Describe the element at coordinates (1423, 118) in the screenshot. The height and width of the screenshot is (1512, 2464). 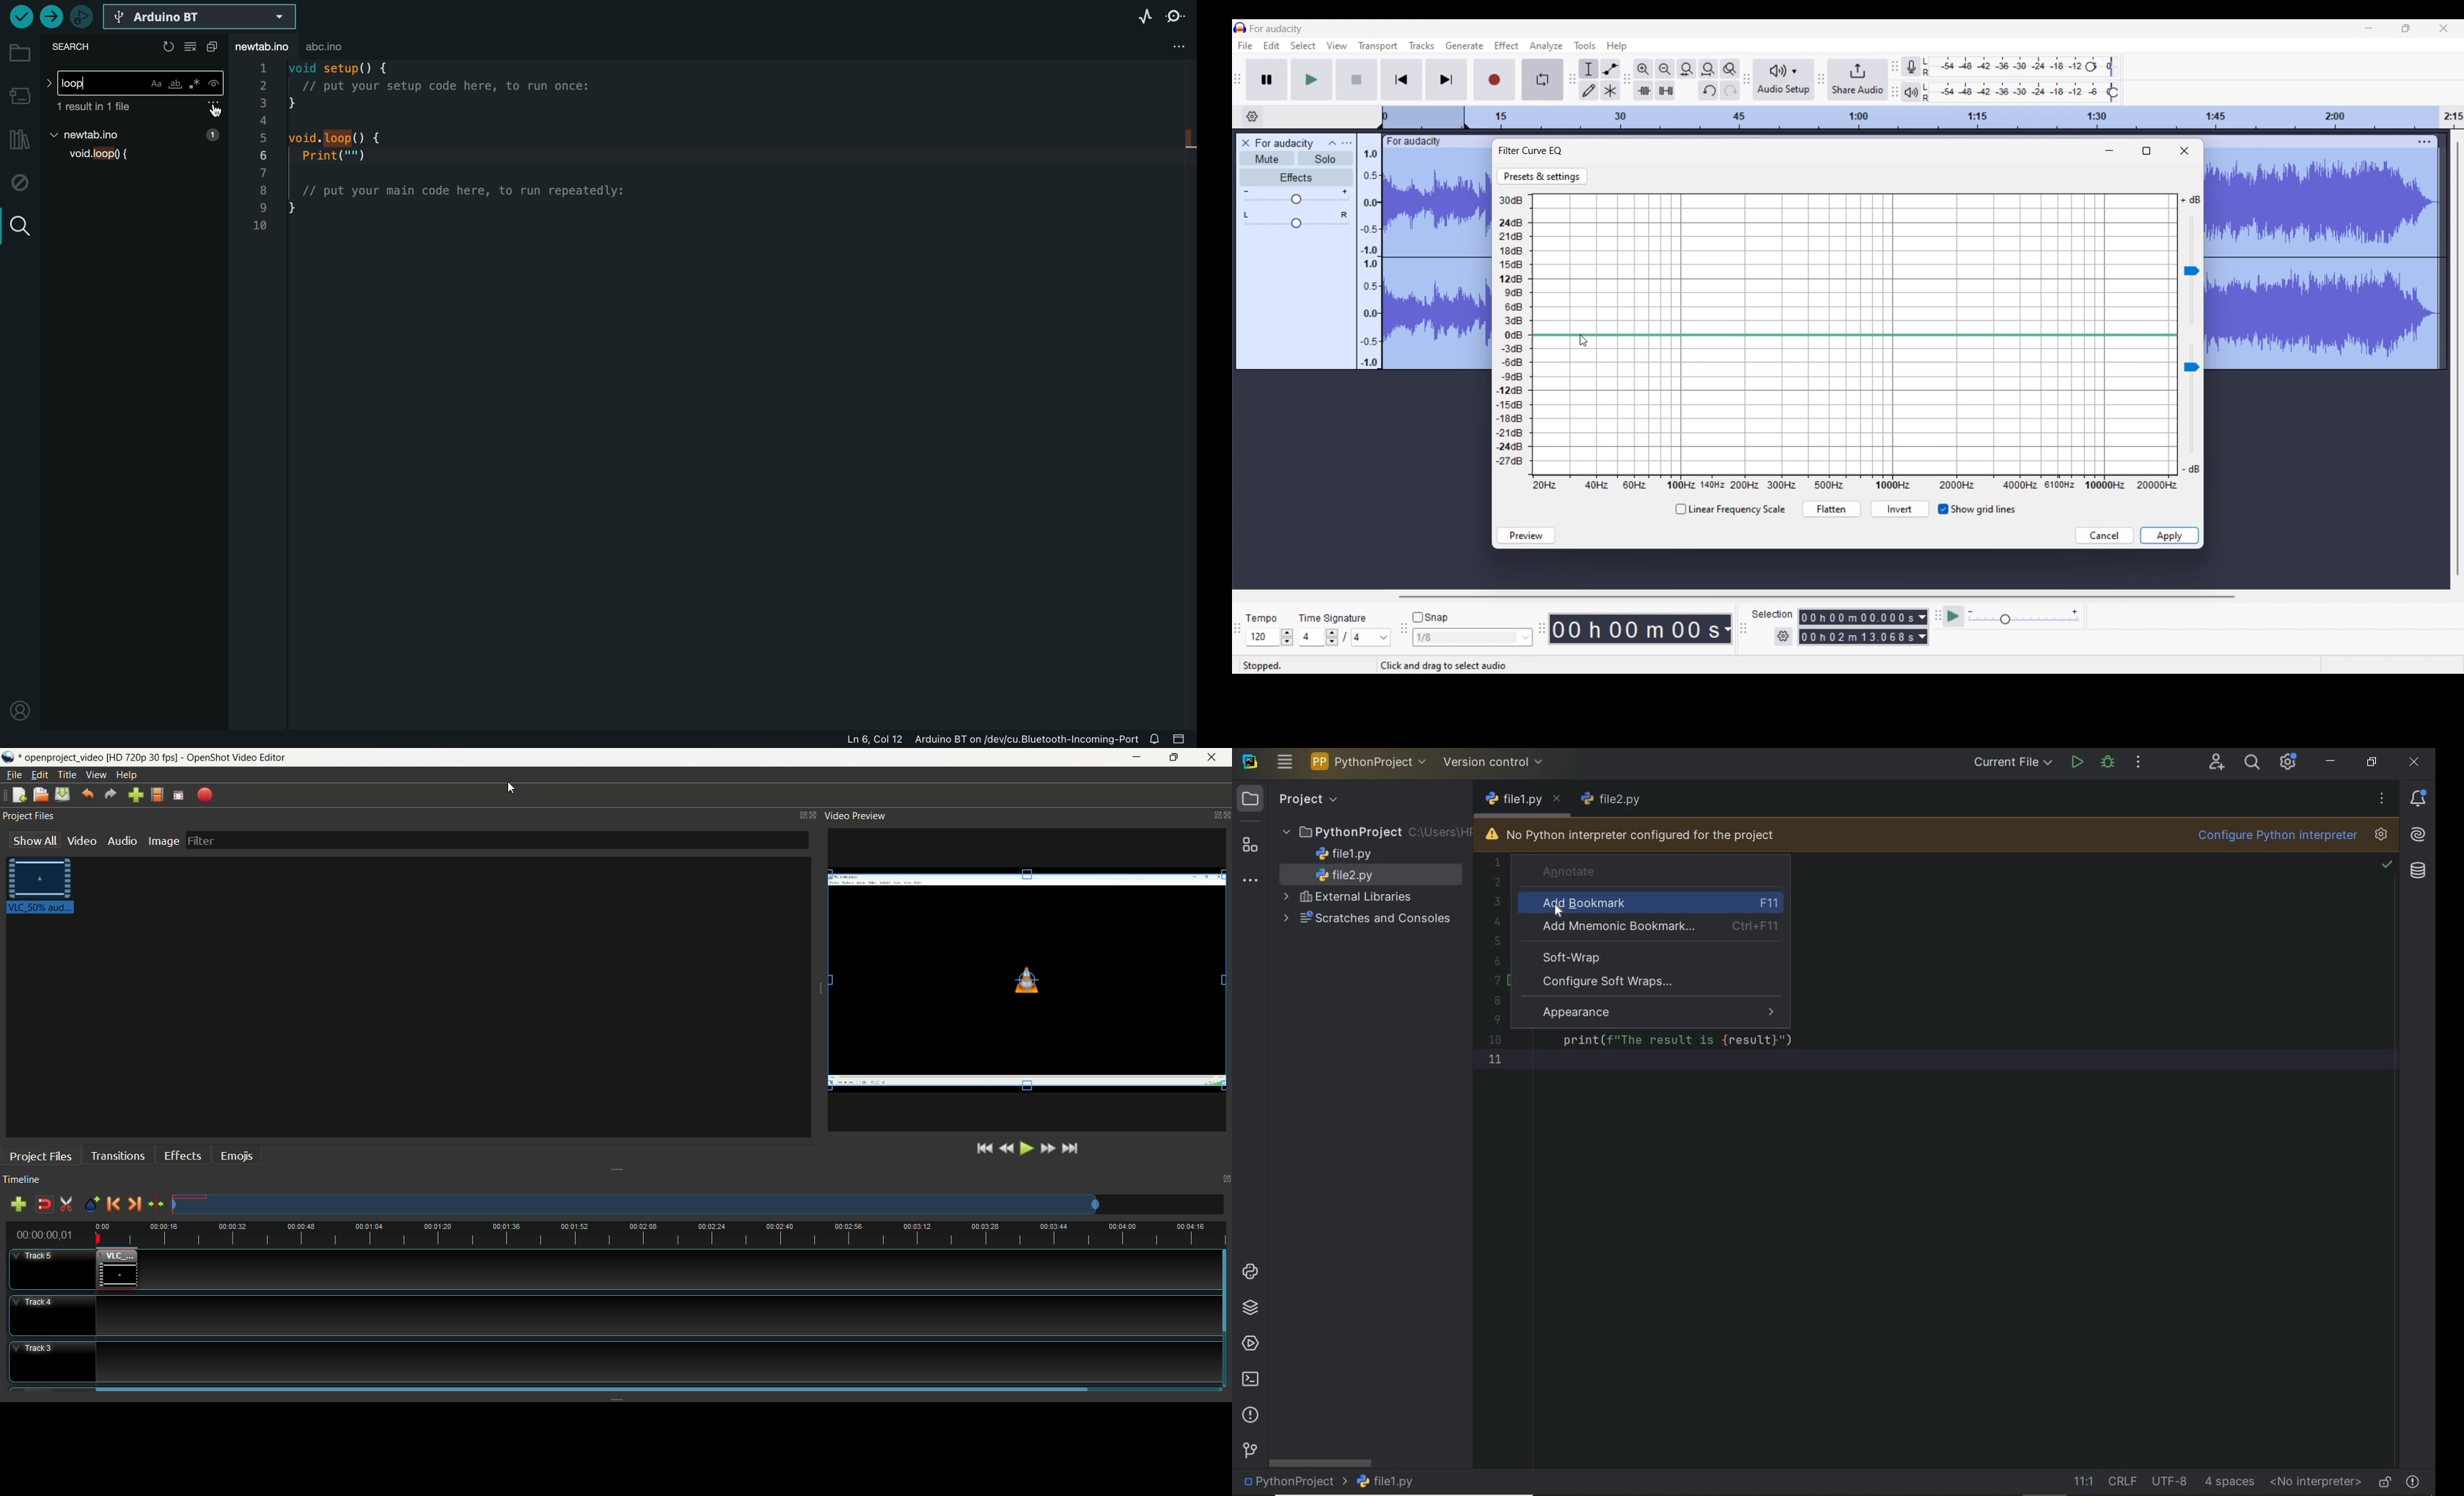
I see `Header space ` at that location.